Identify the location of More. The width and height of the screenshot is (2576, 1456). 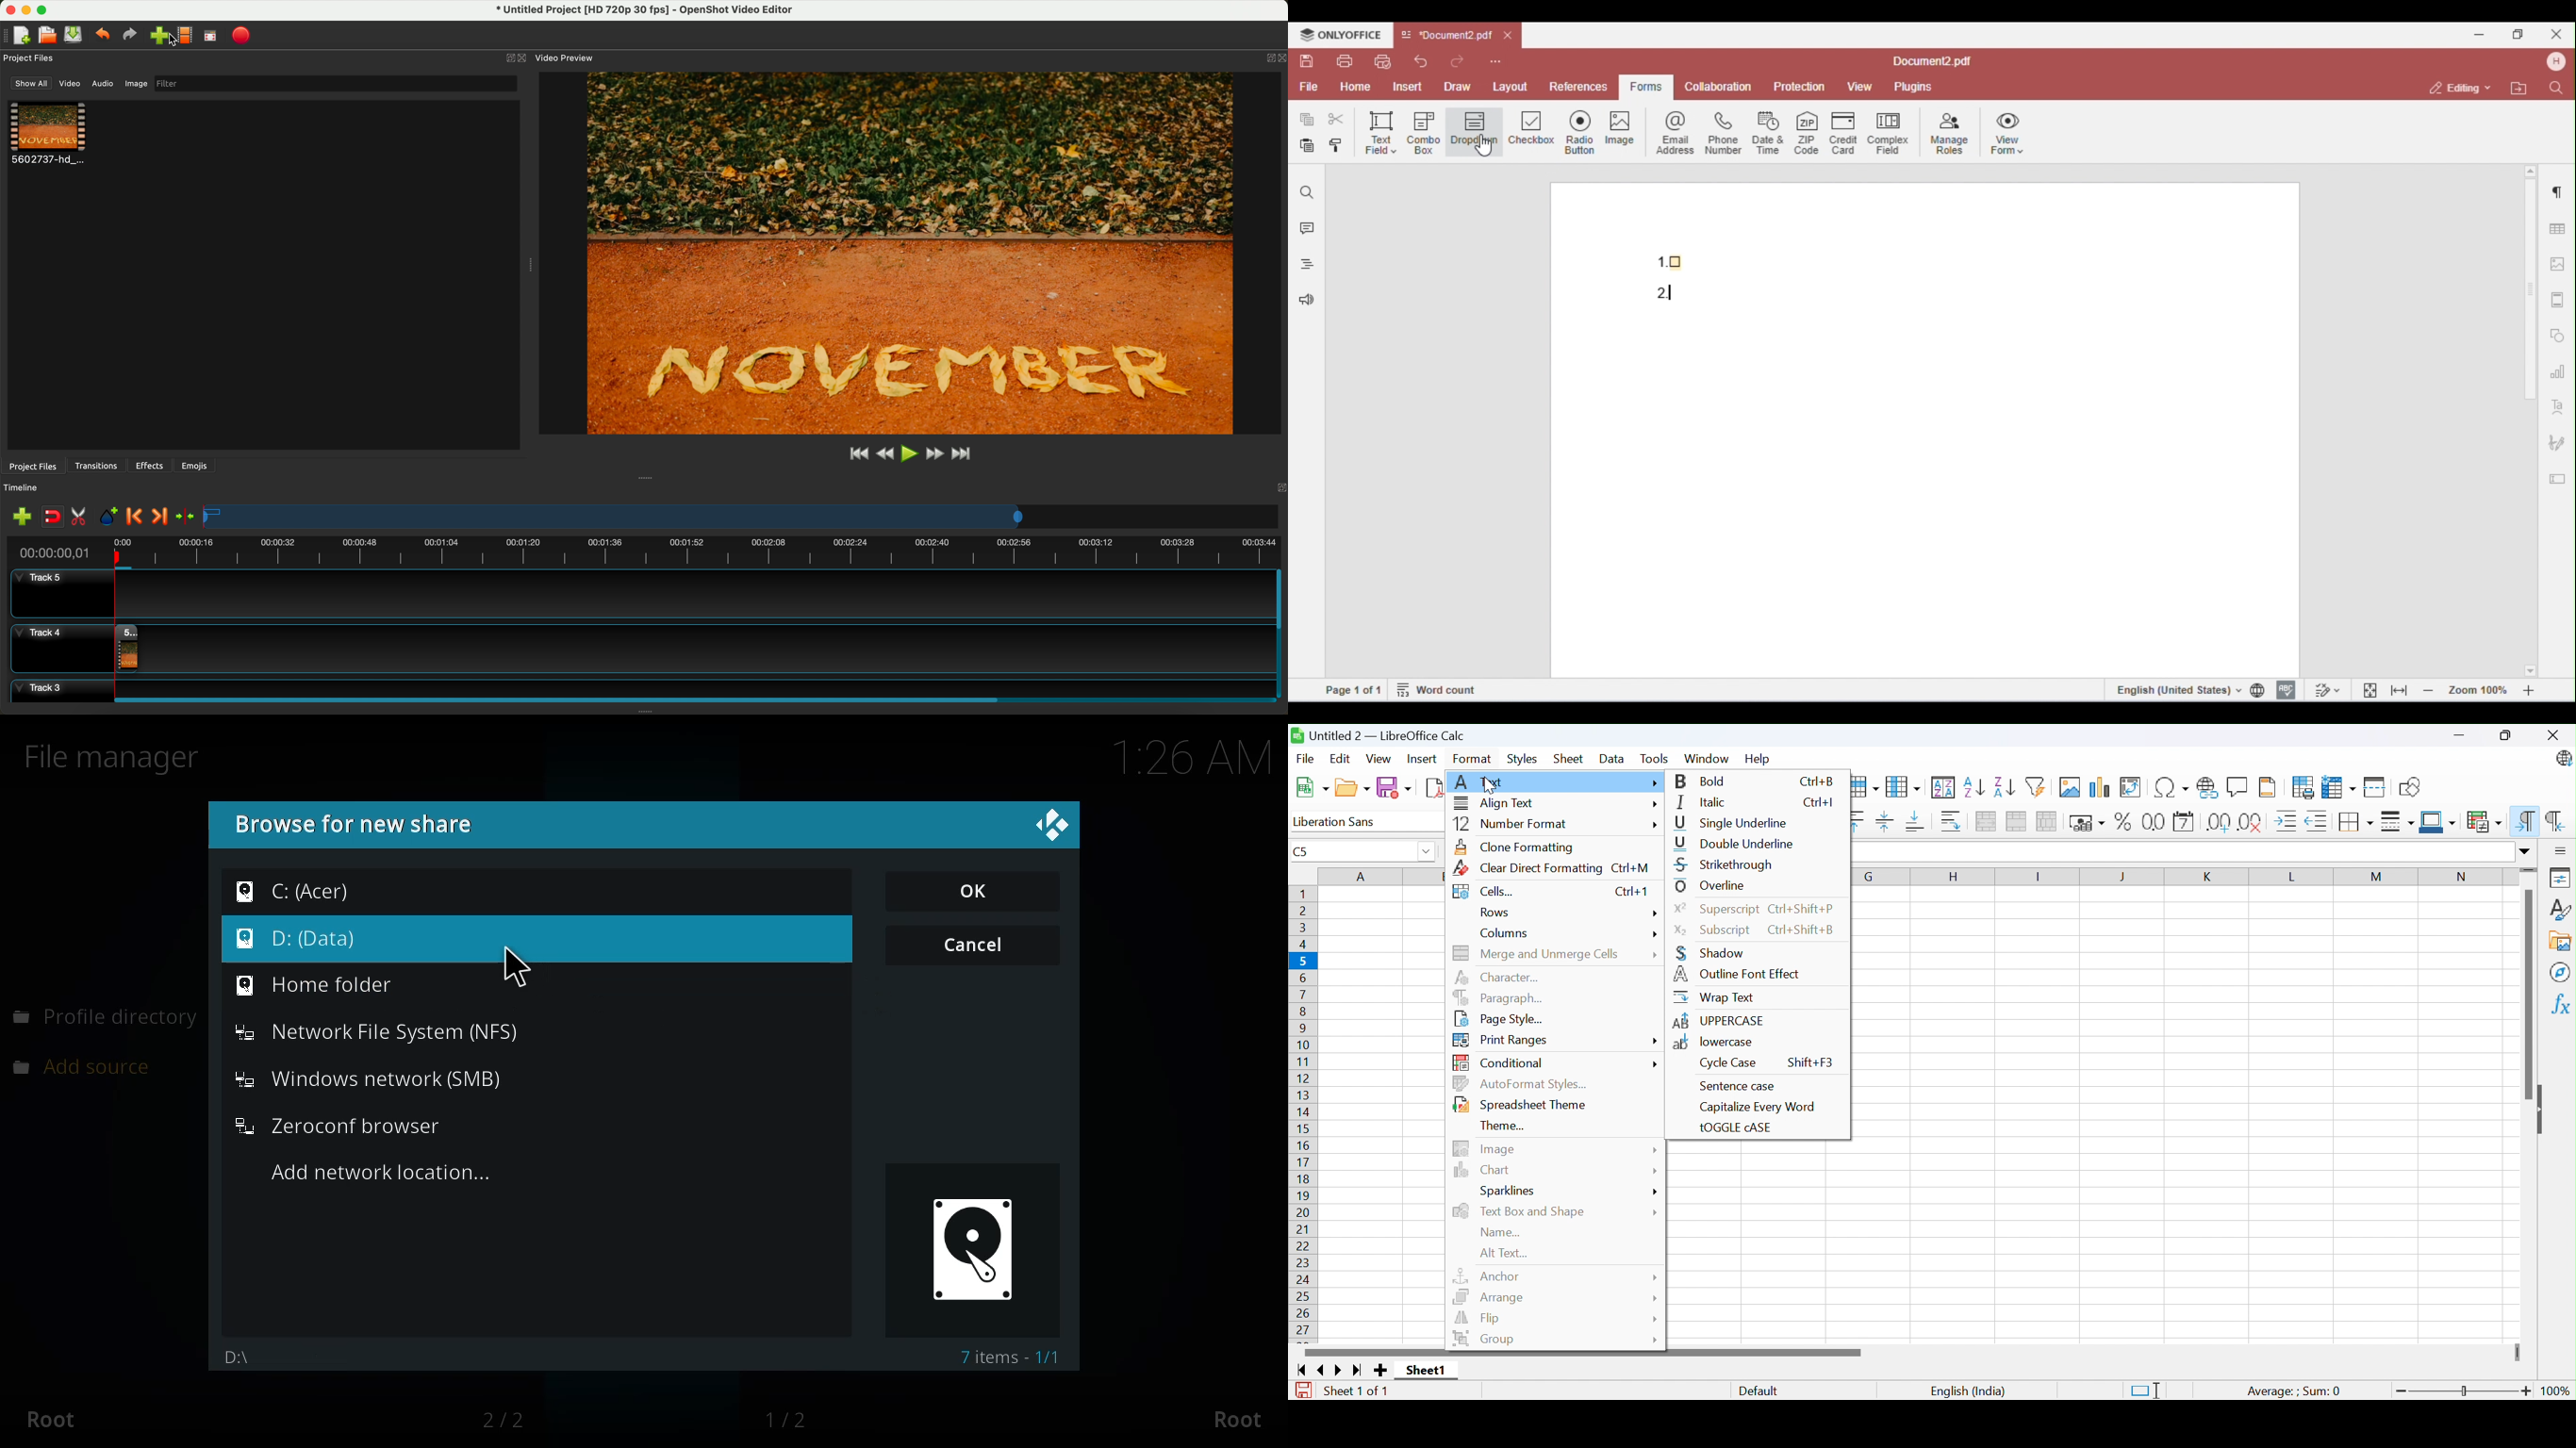
(1651, 825).